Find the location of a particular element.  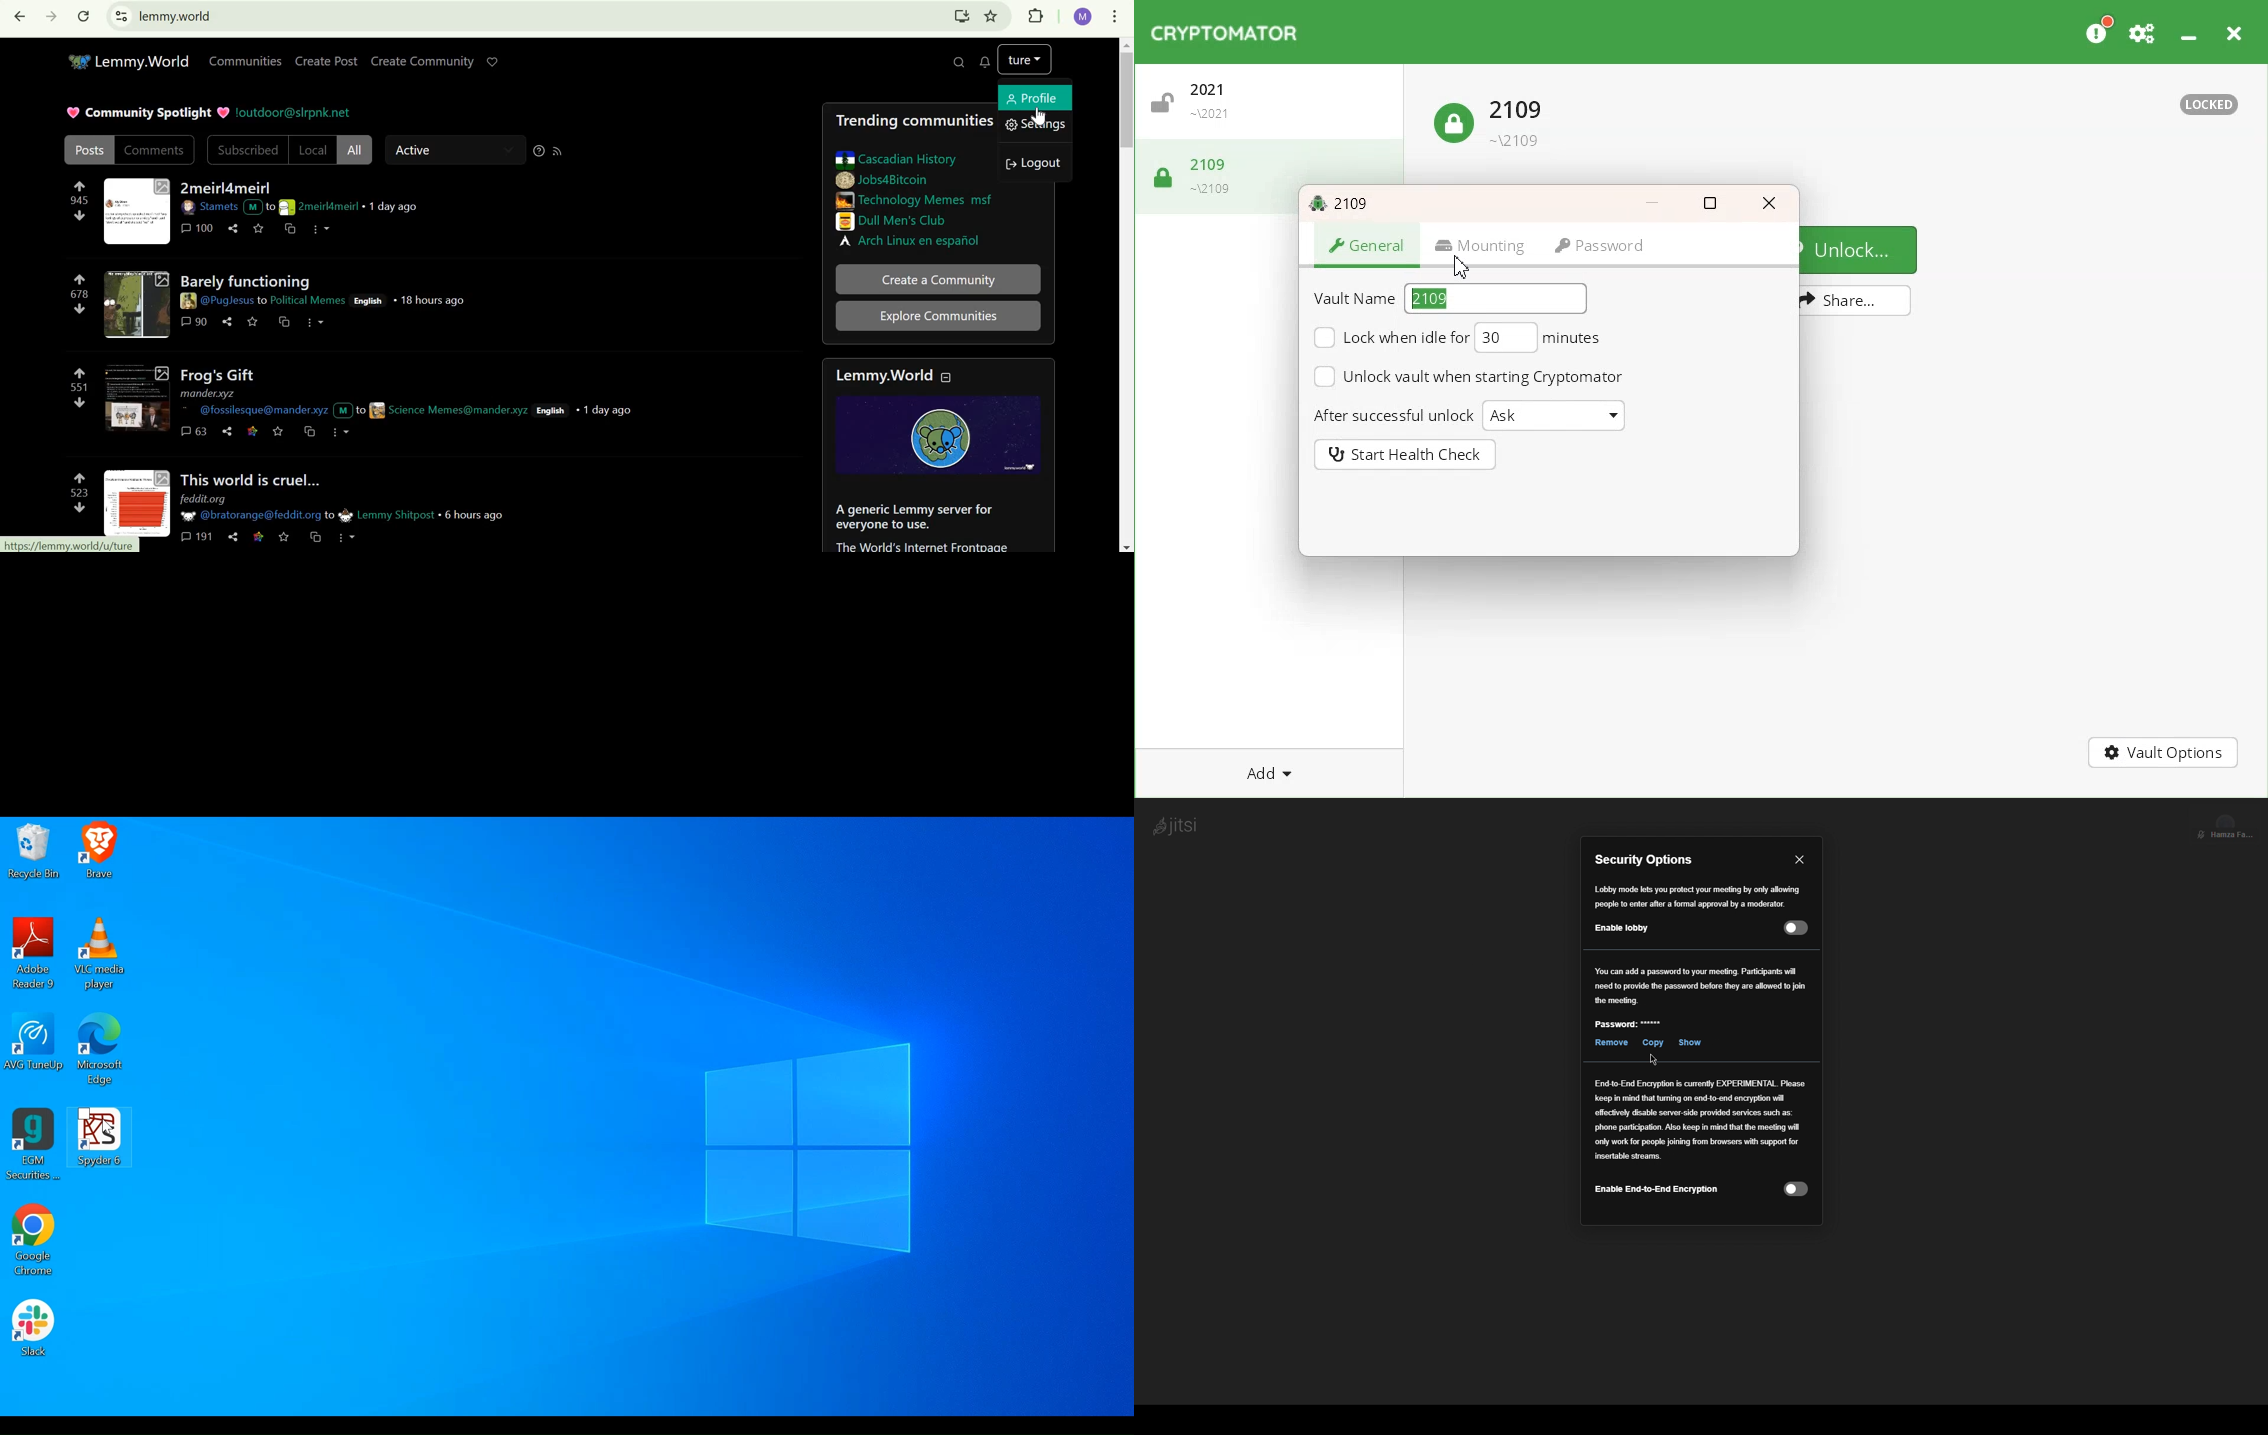

VLC Media Desktop Icon is located at coordinates (96, 953).